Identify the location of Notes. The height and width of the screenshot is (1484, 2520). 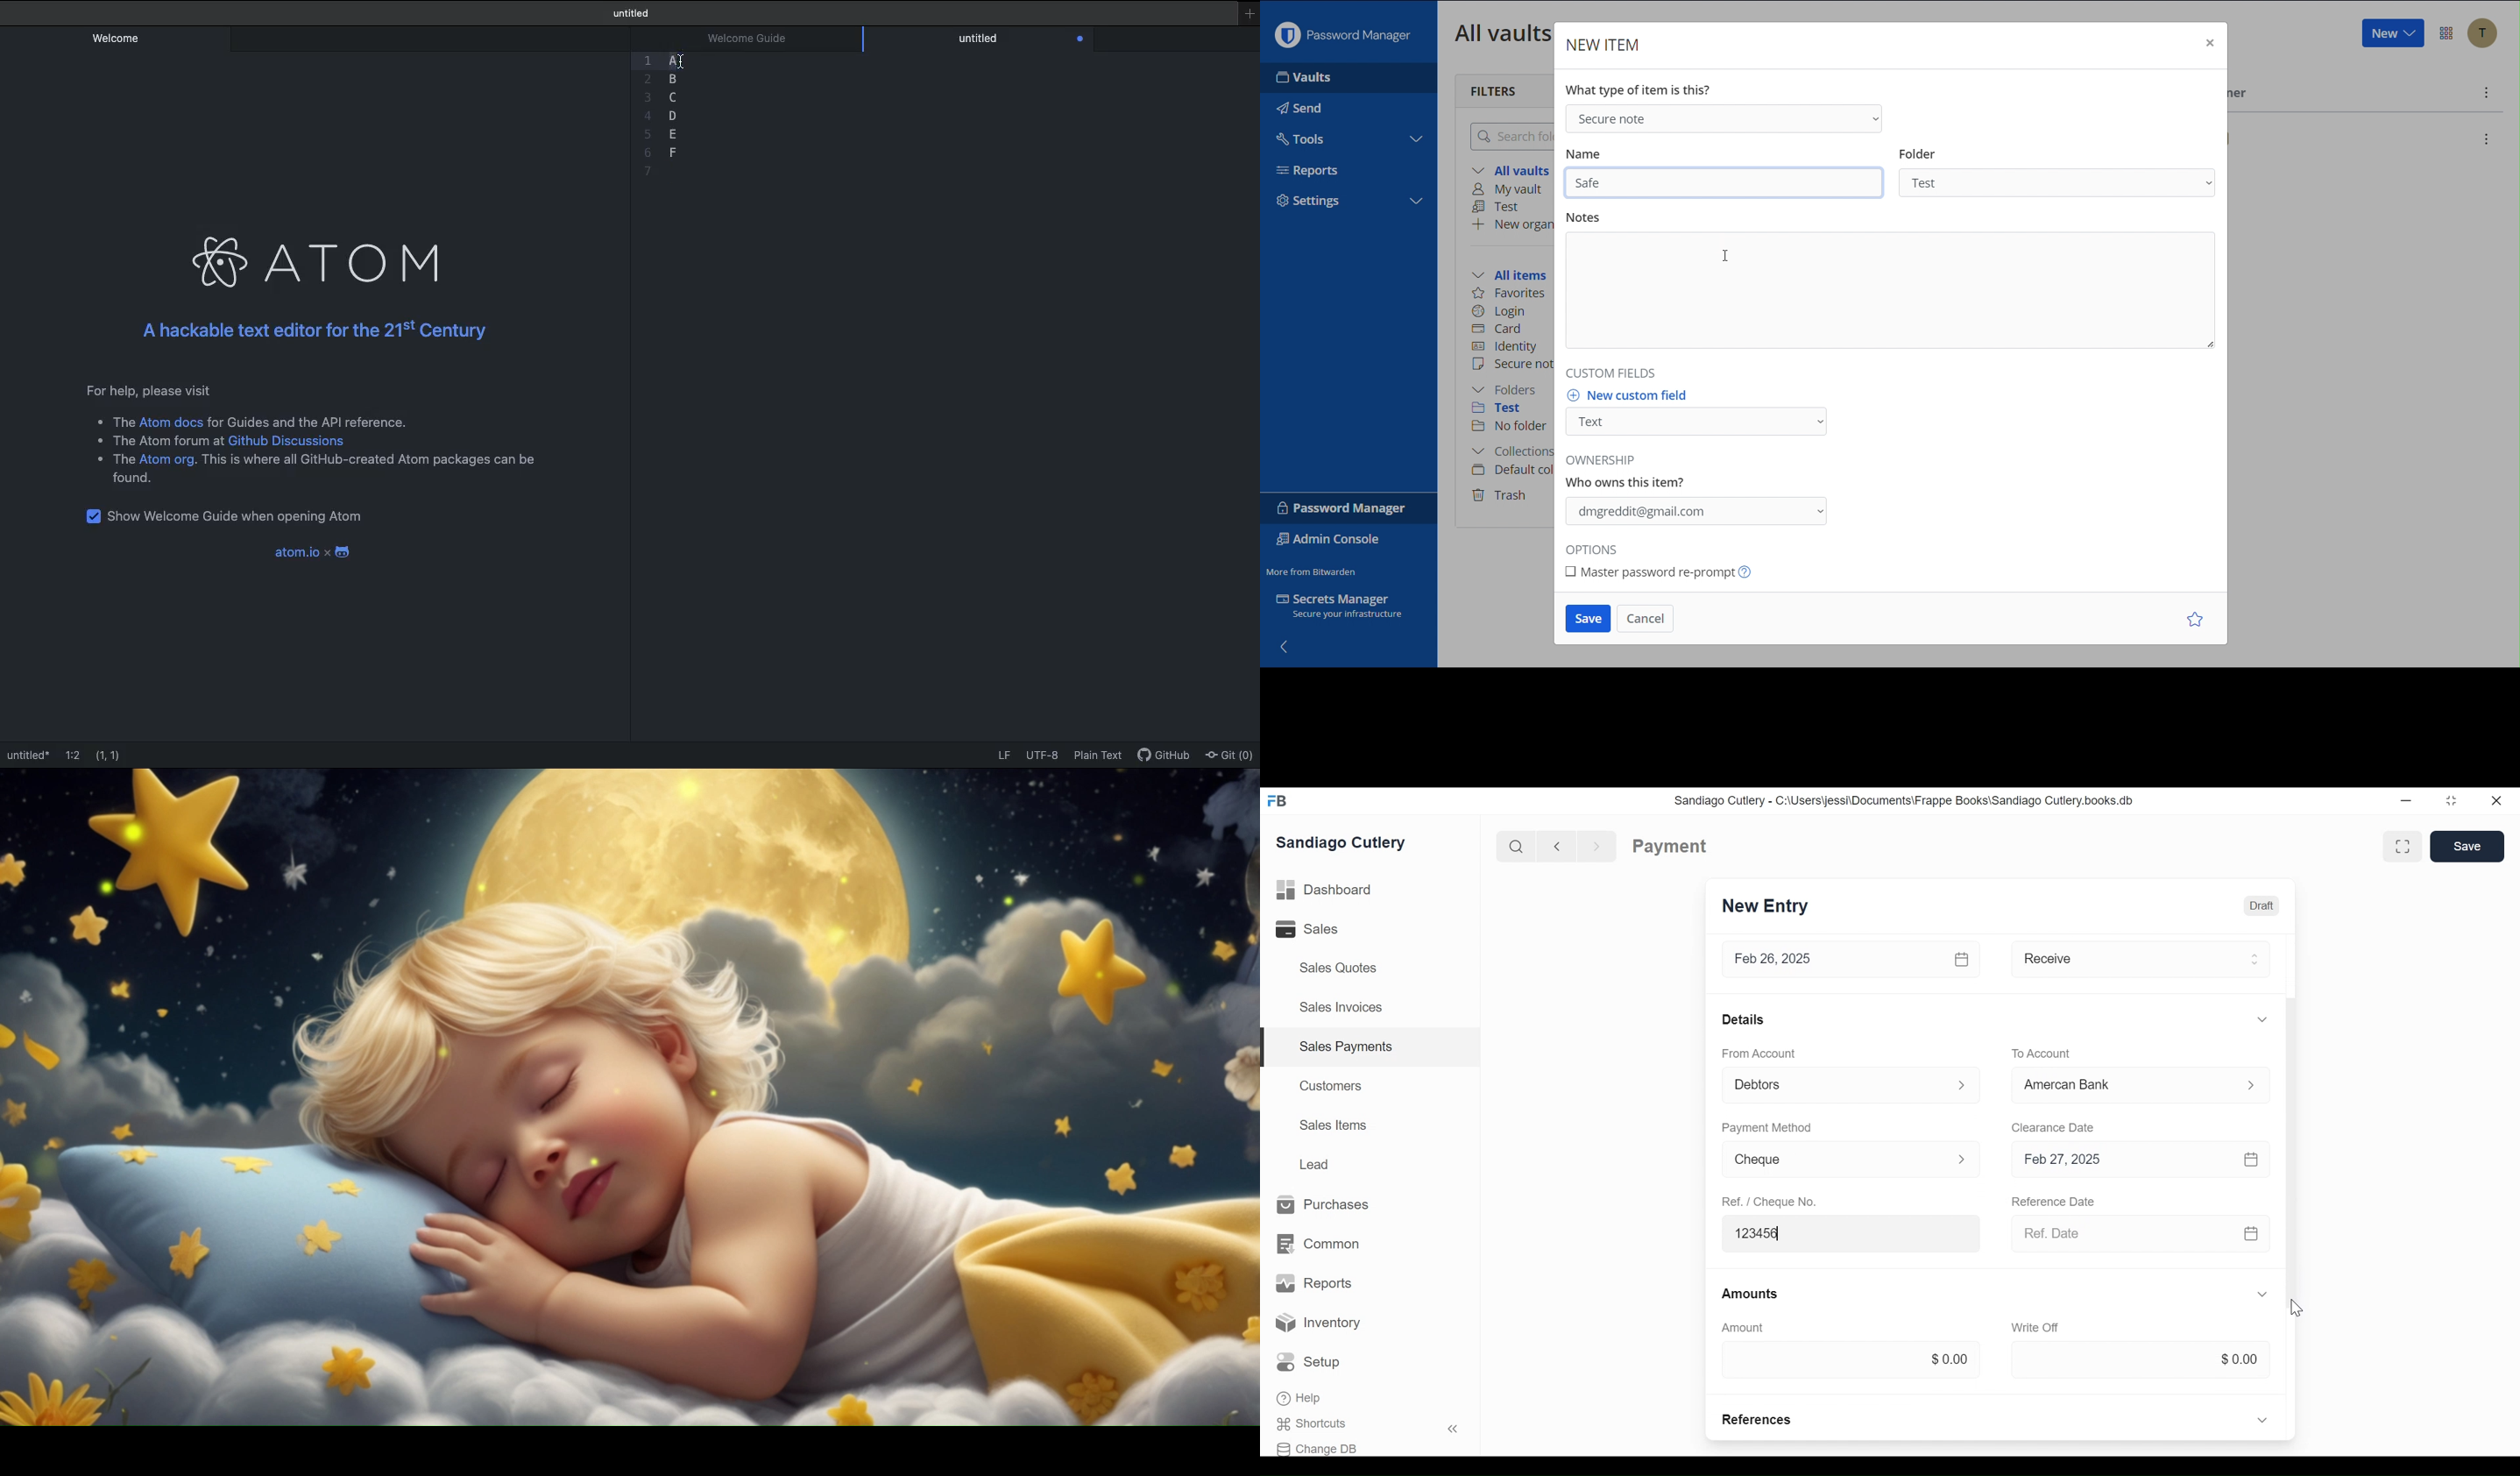
(1892, 291).